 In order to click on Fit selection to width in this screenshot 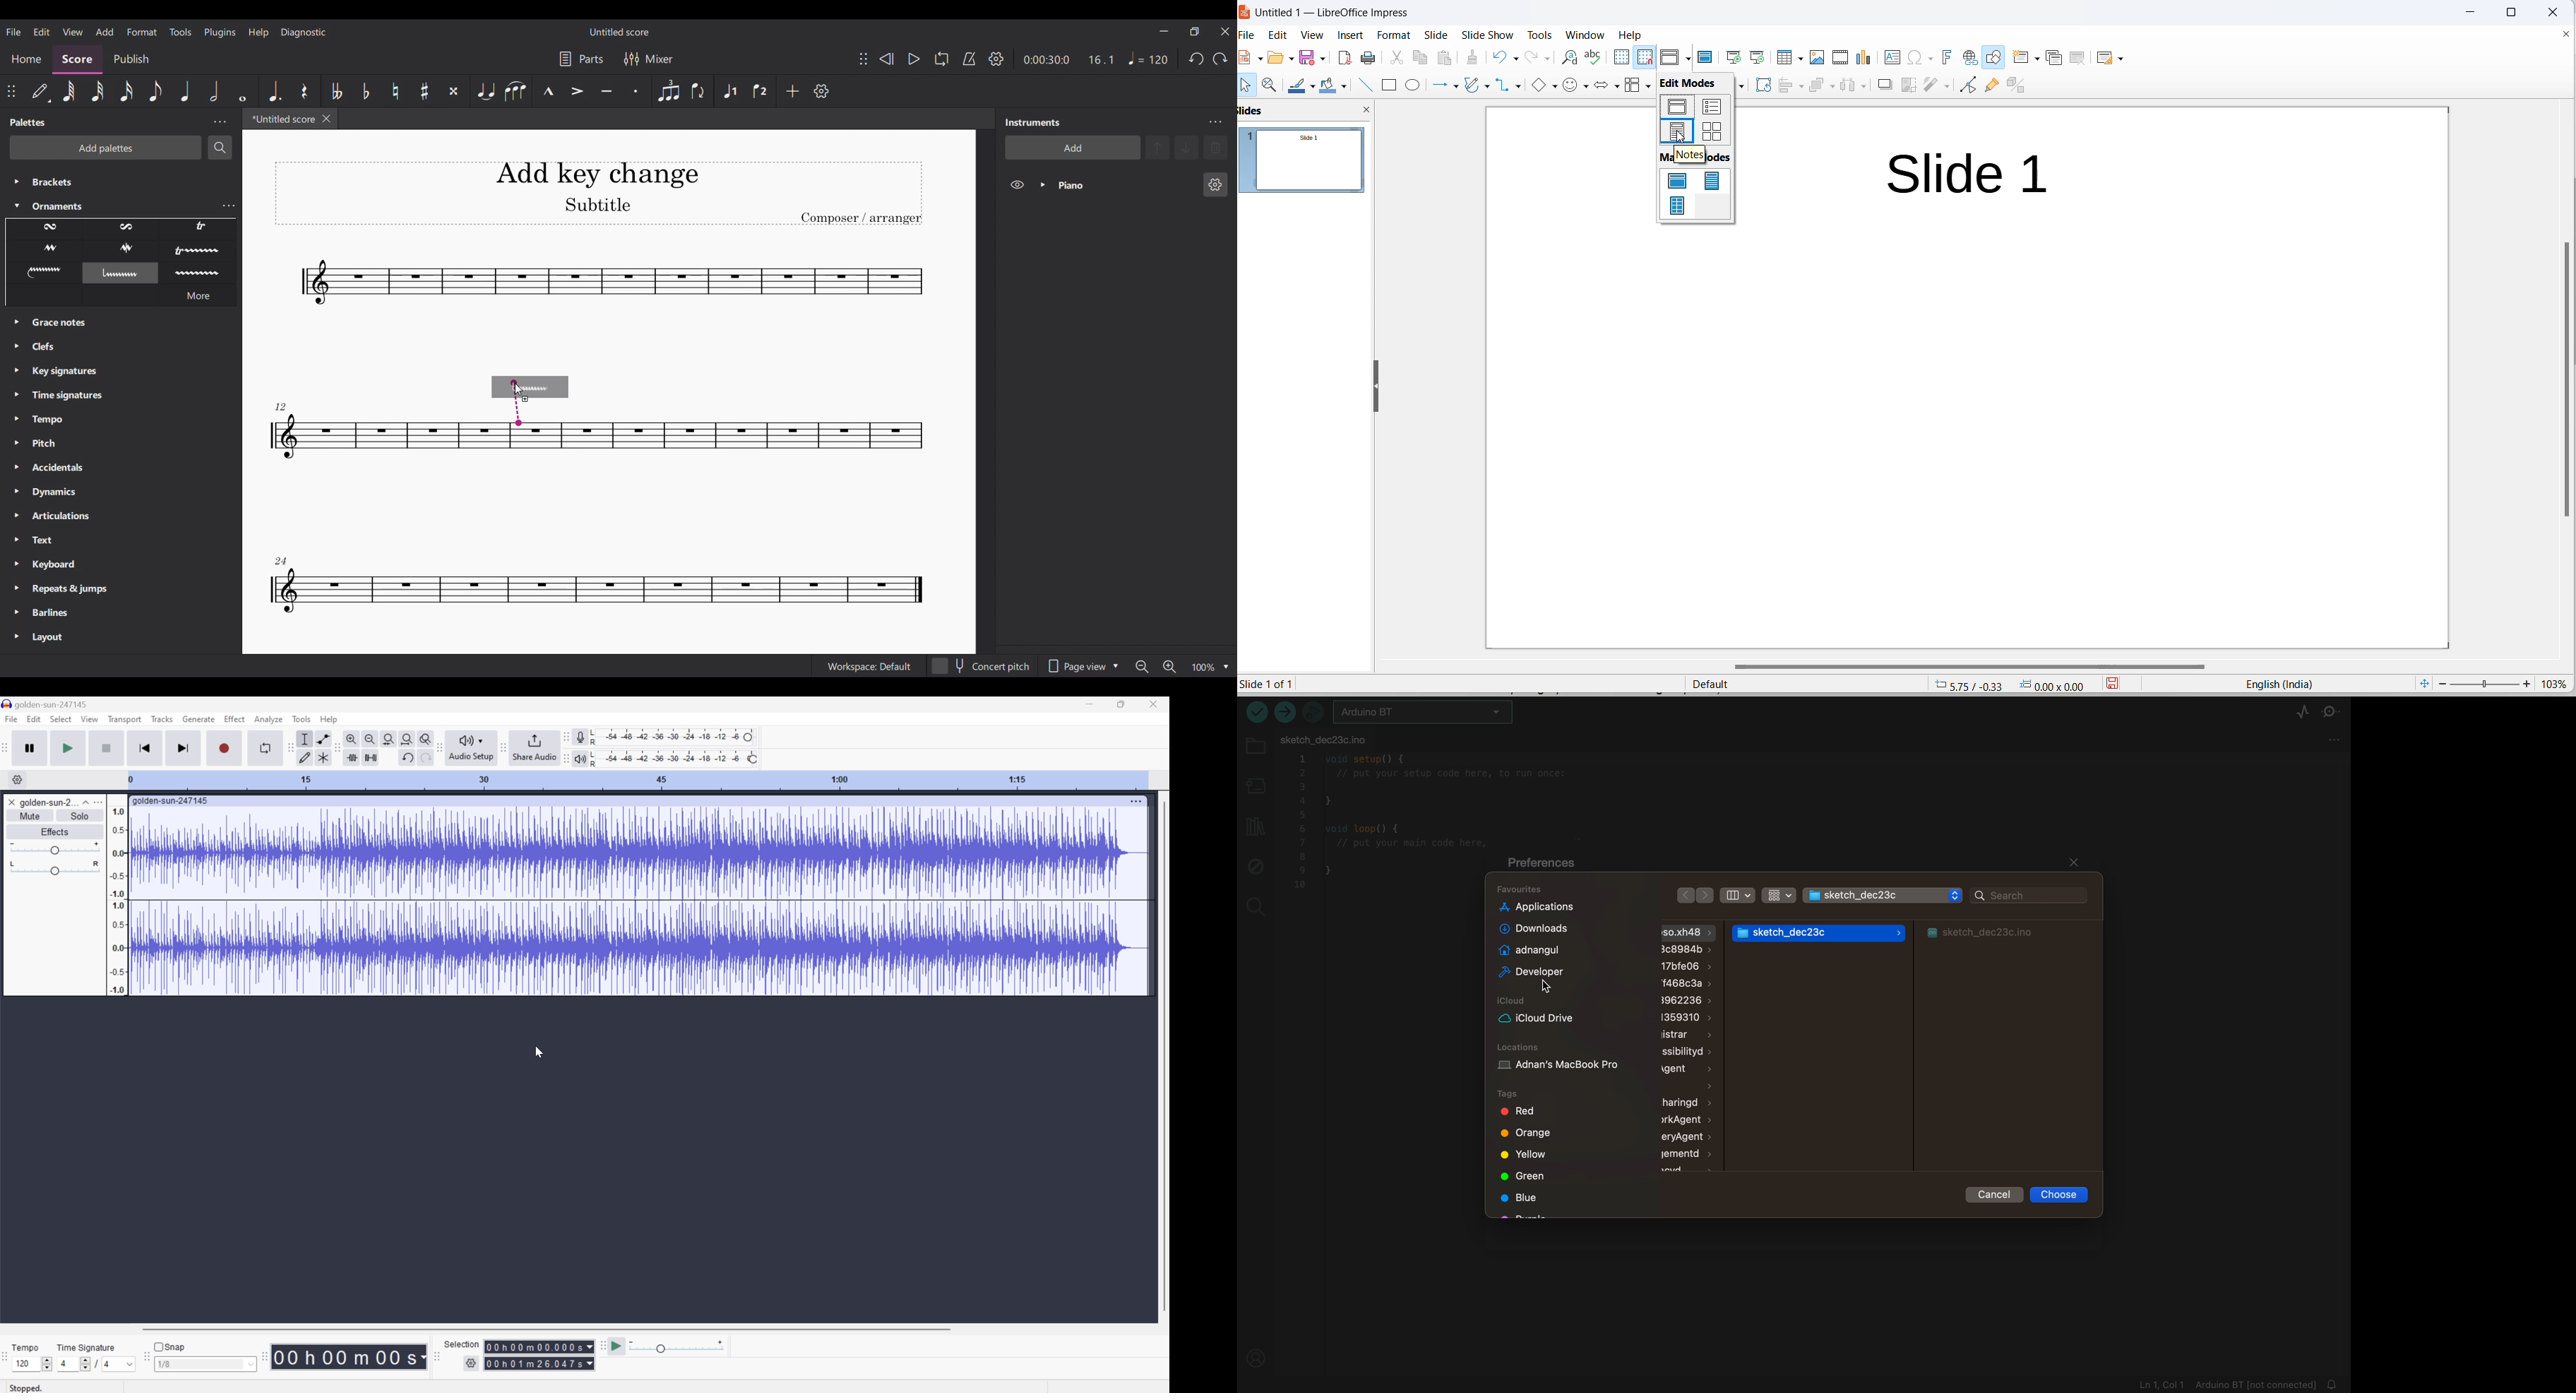, I will do `click(388, 737)`.